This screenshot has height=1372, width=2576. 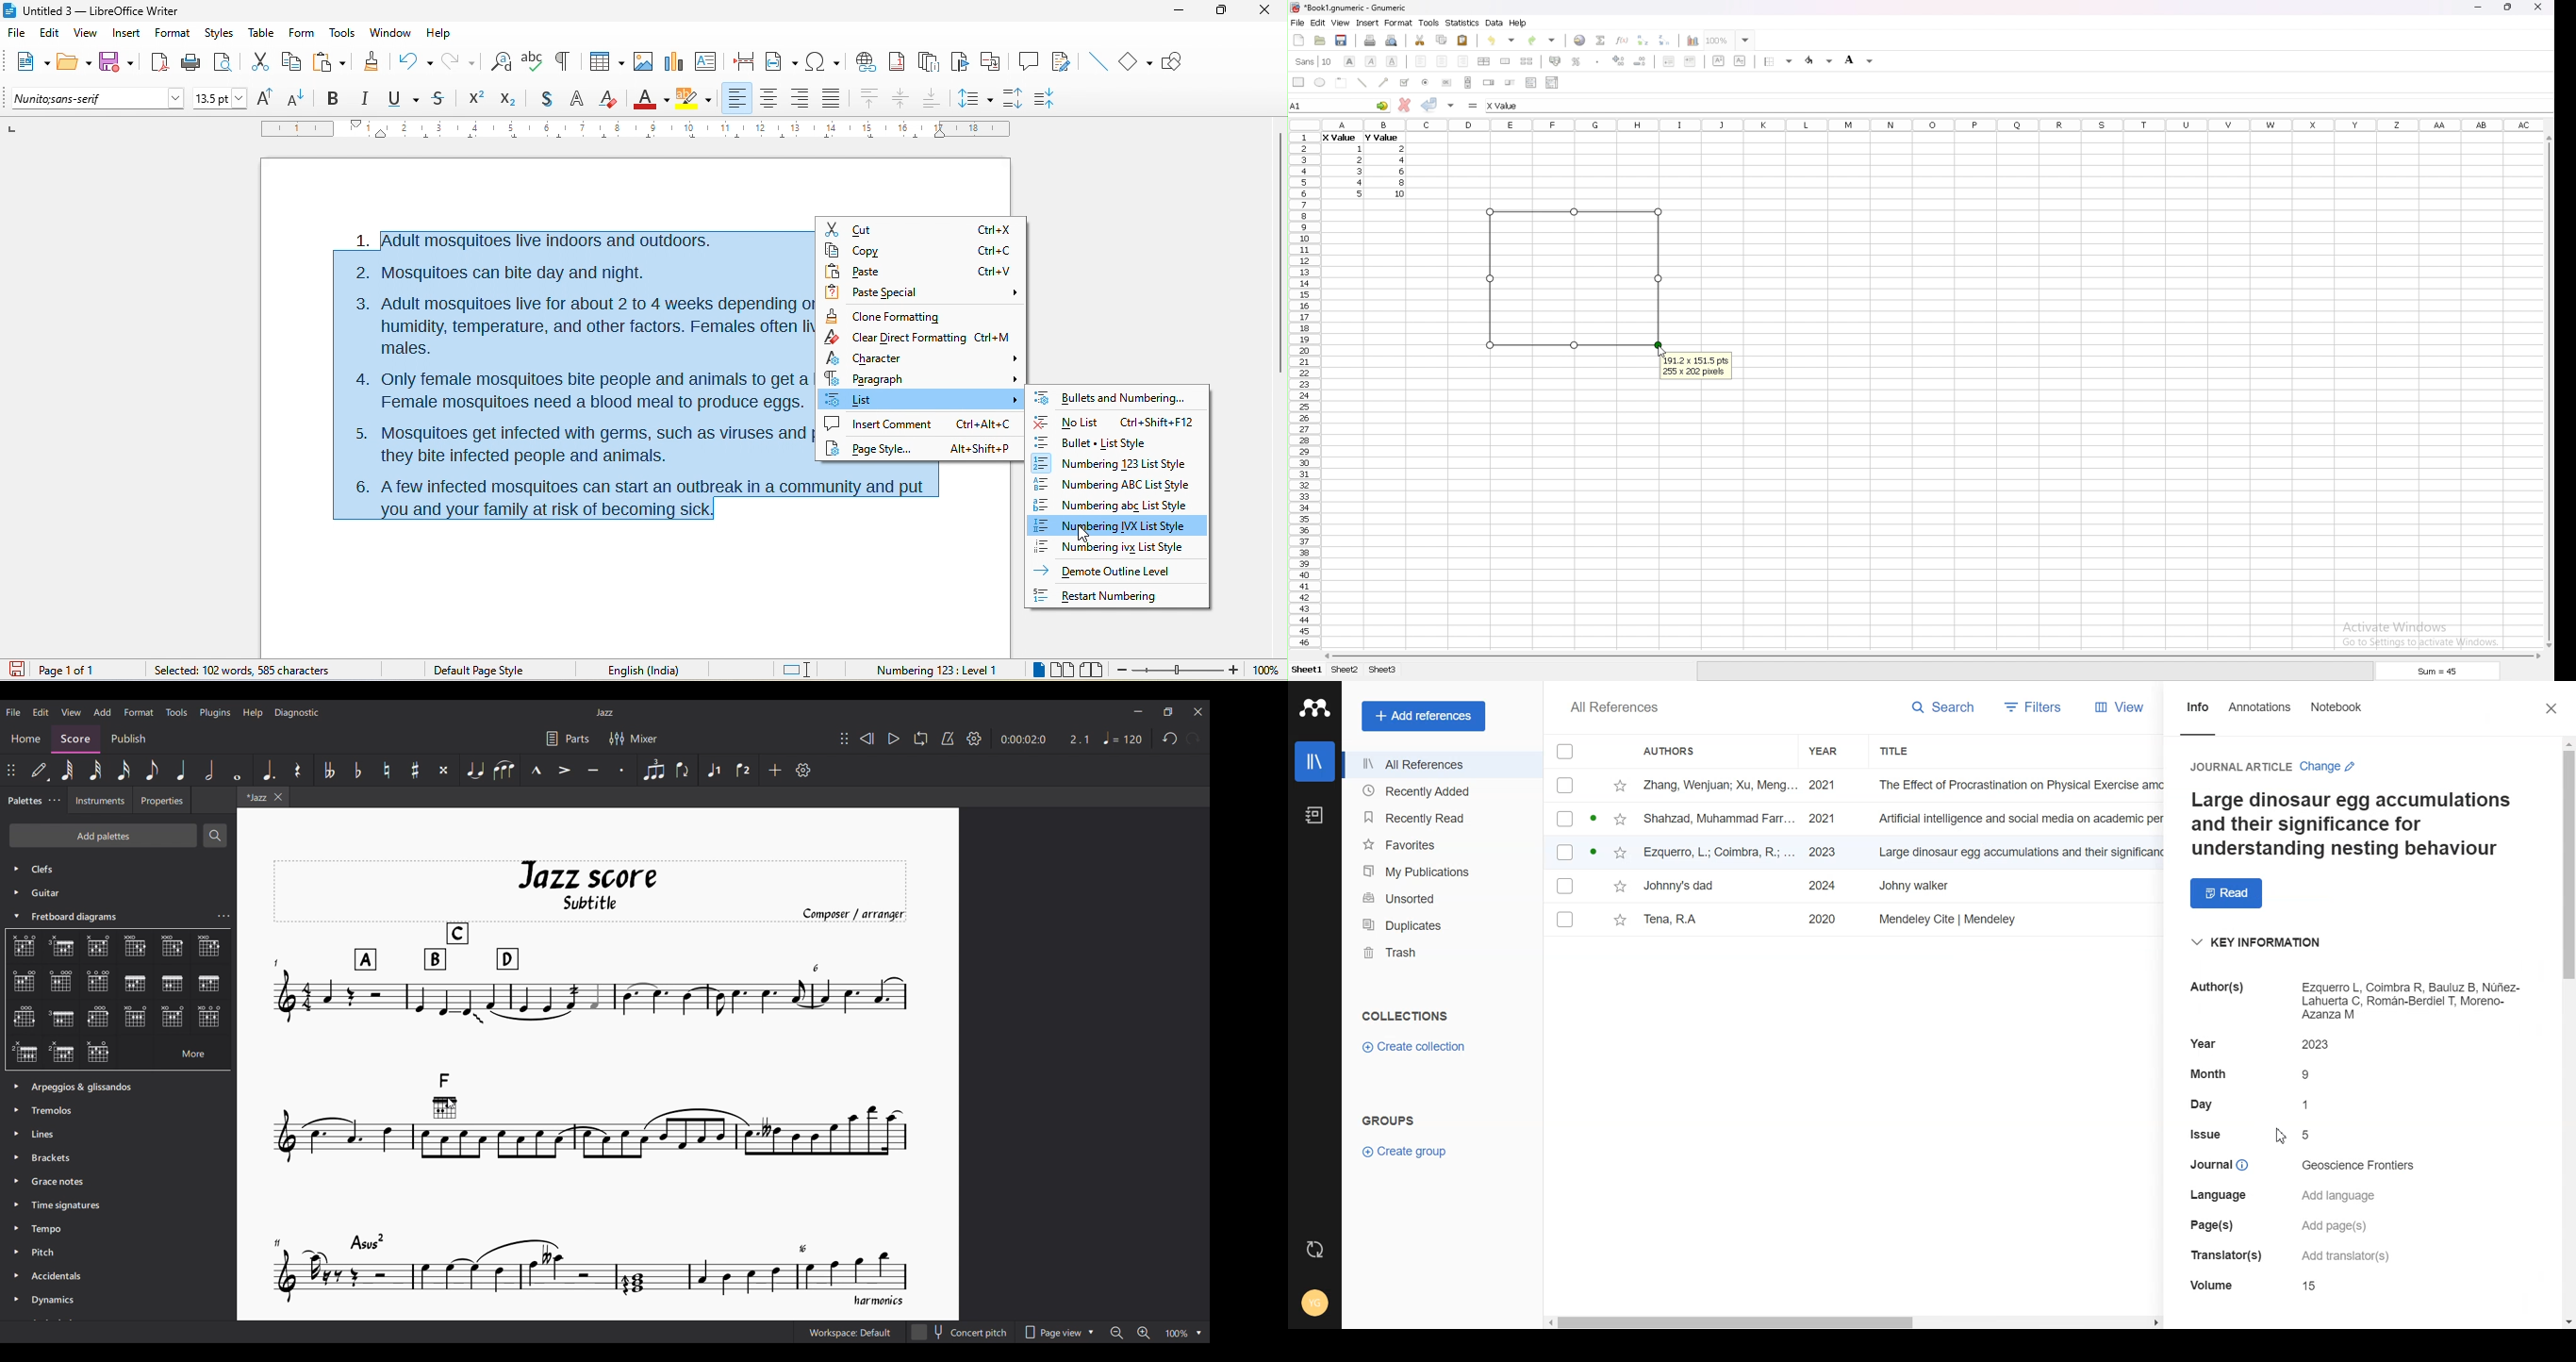 I want to click on Tempo, so click(x=1123, y=738).